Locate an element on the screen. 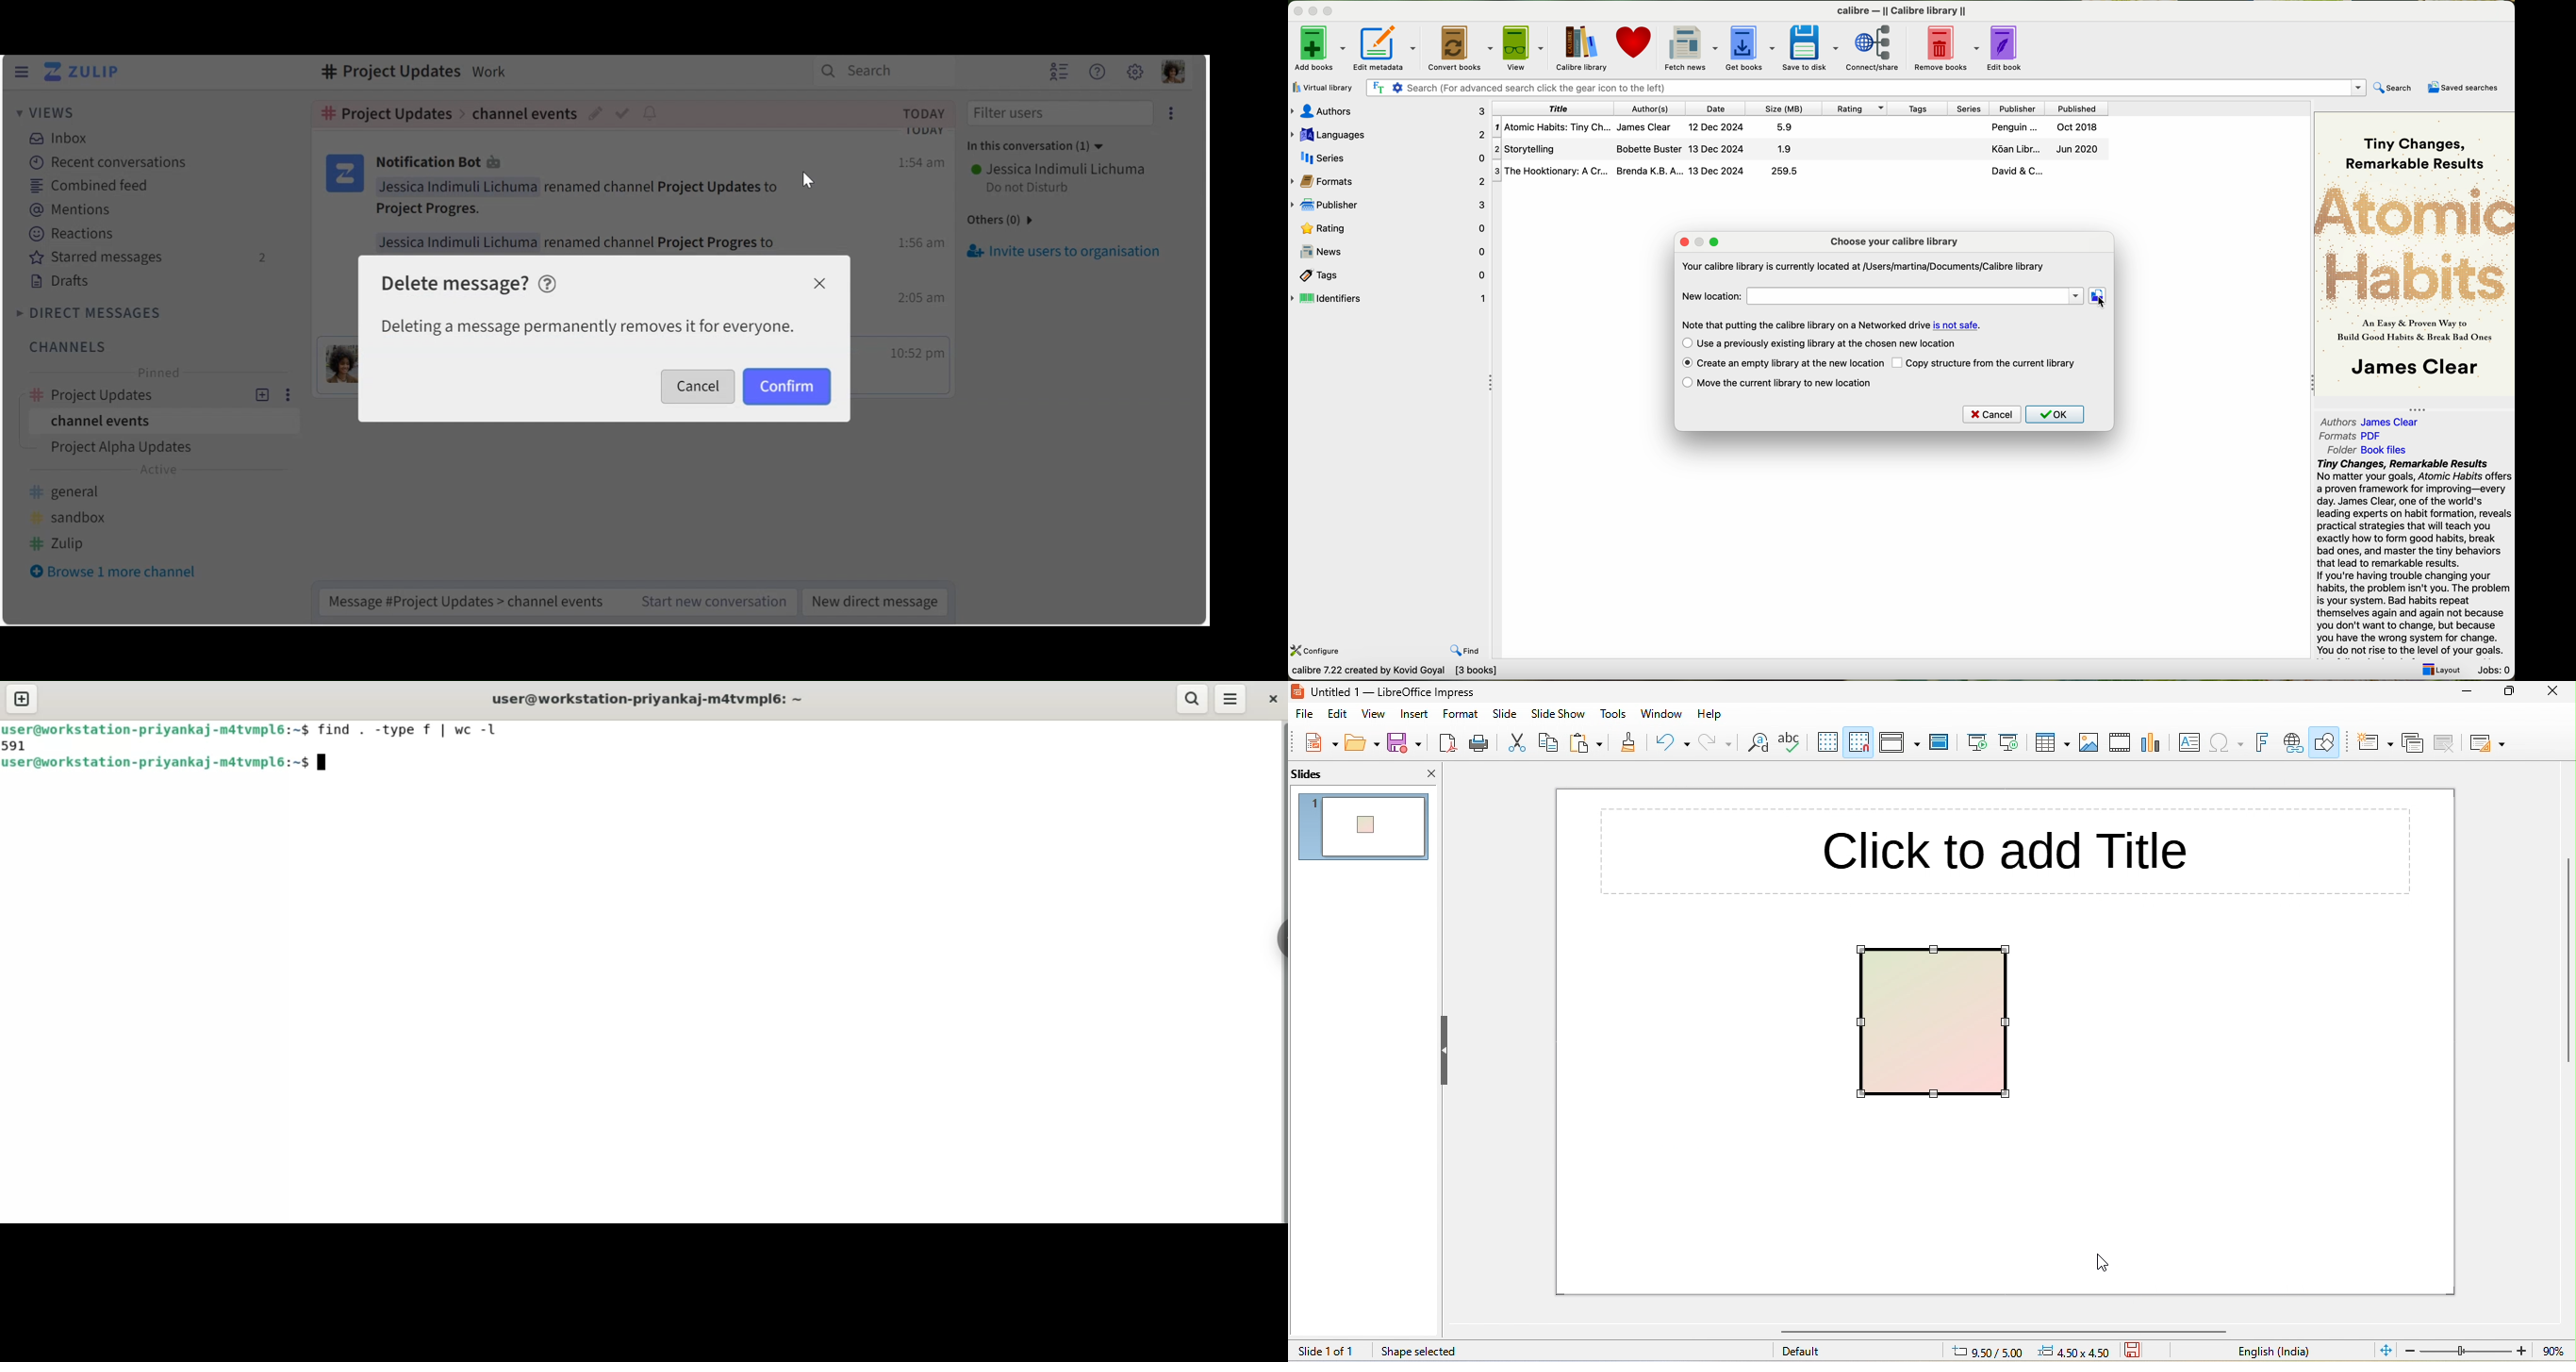 The image size is (2576, 1372). gradient style appeared is located at coordinates (1366, 828).